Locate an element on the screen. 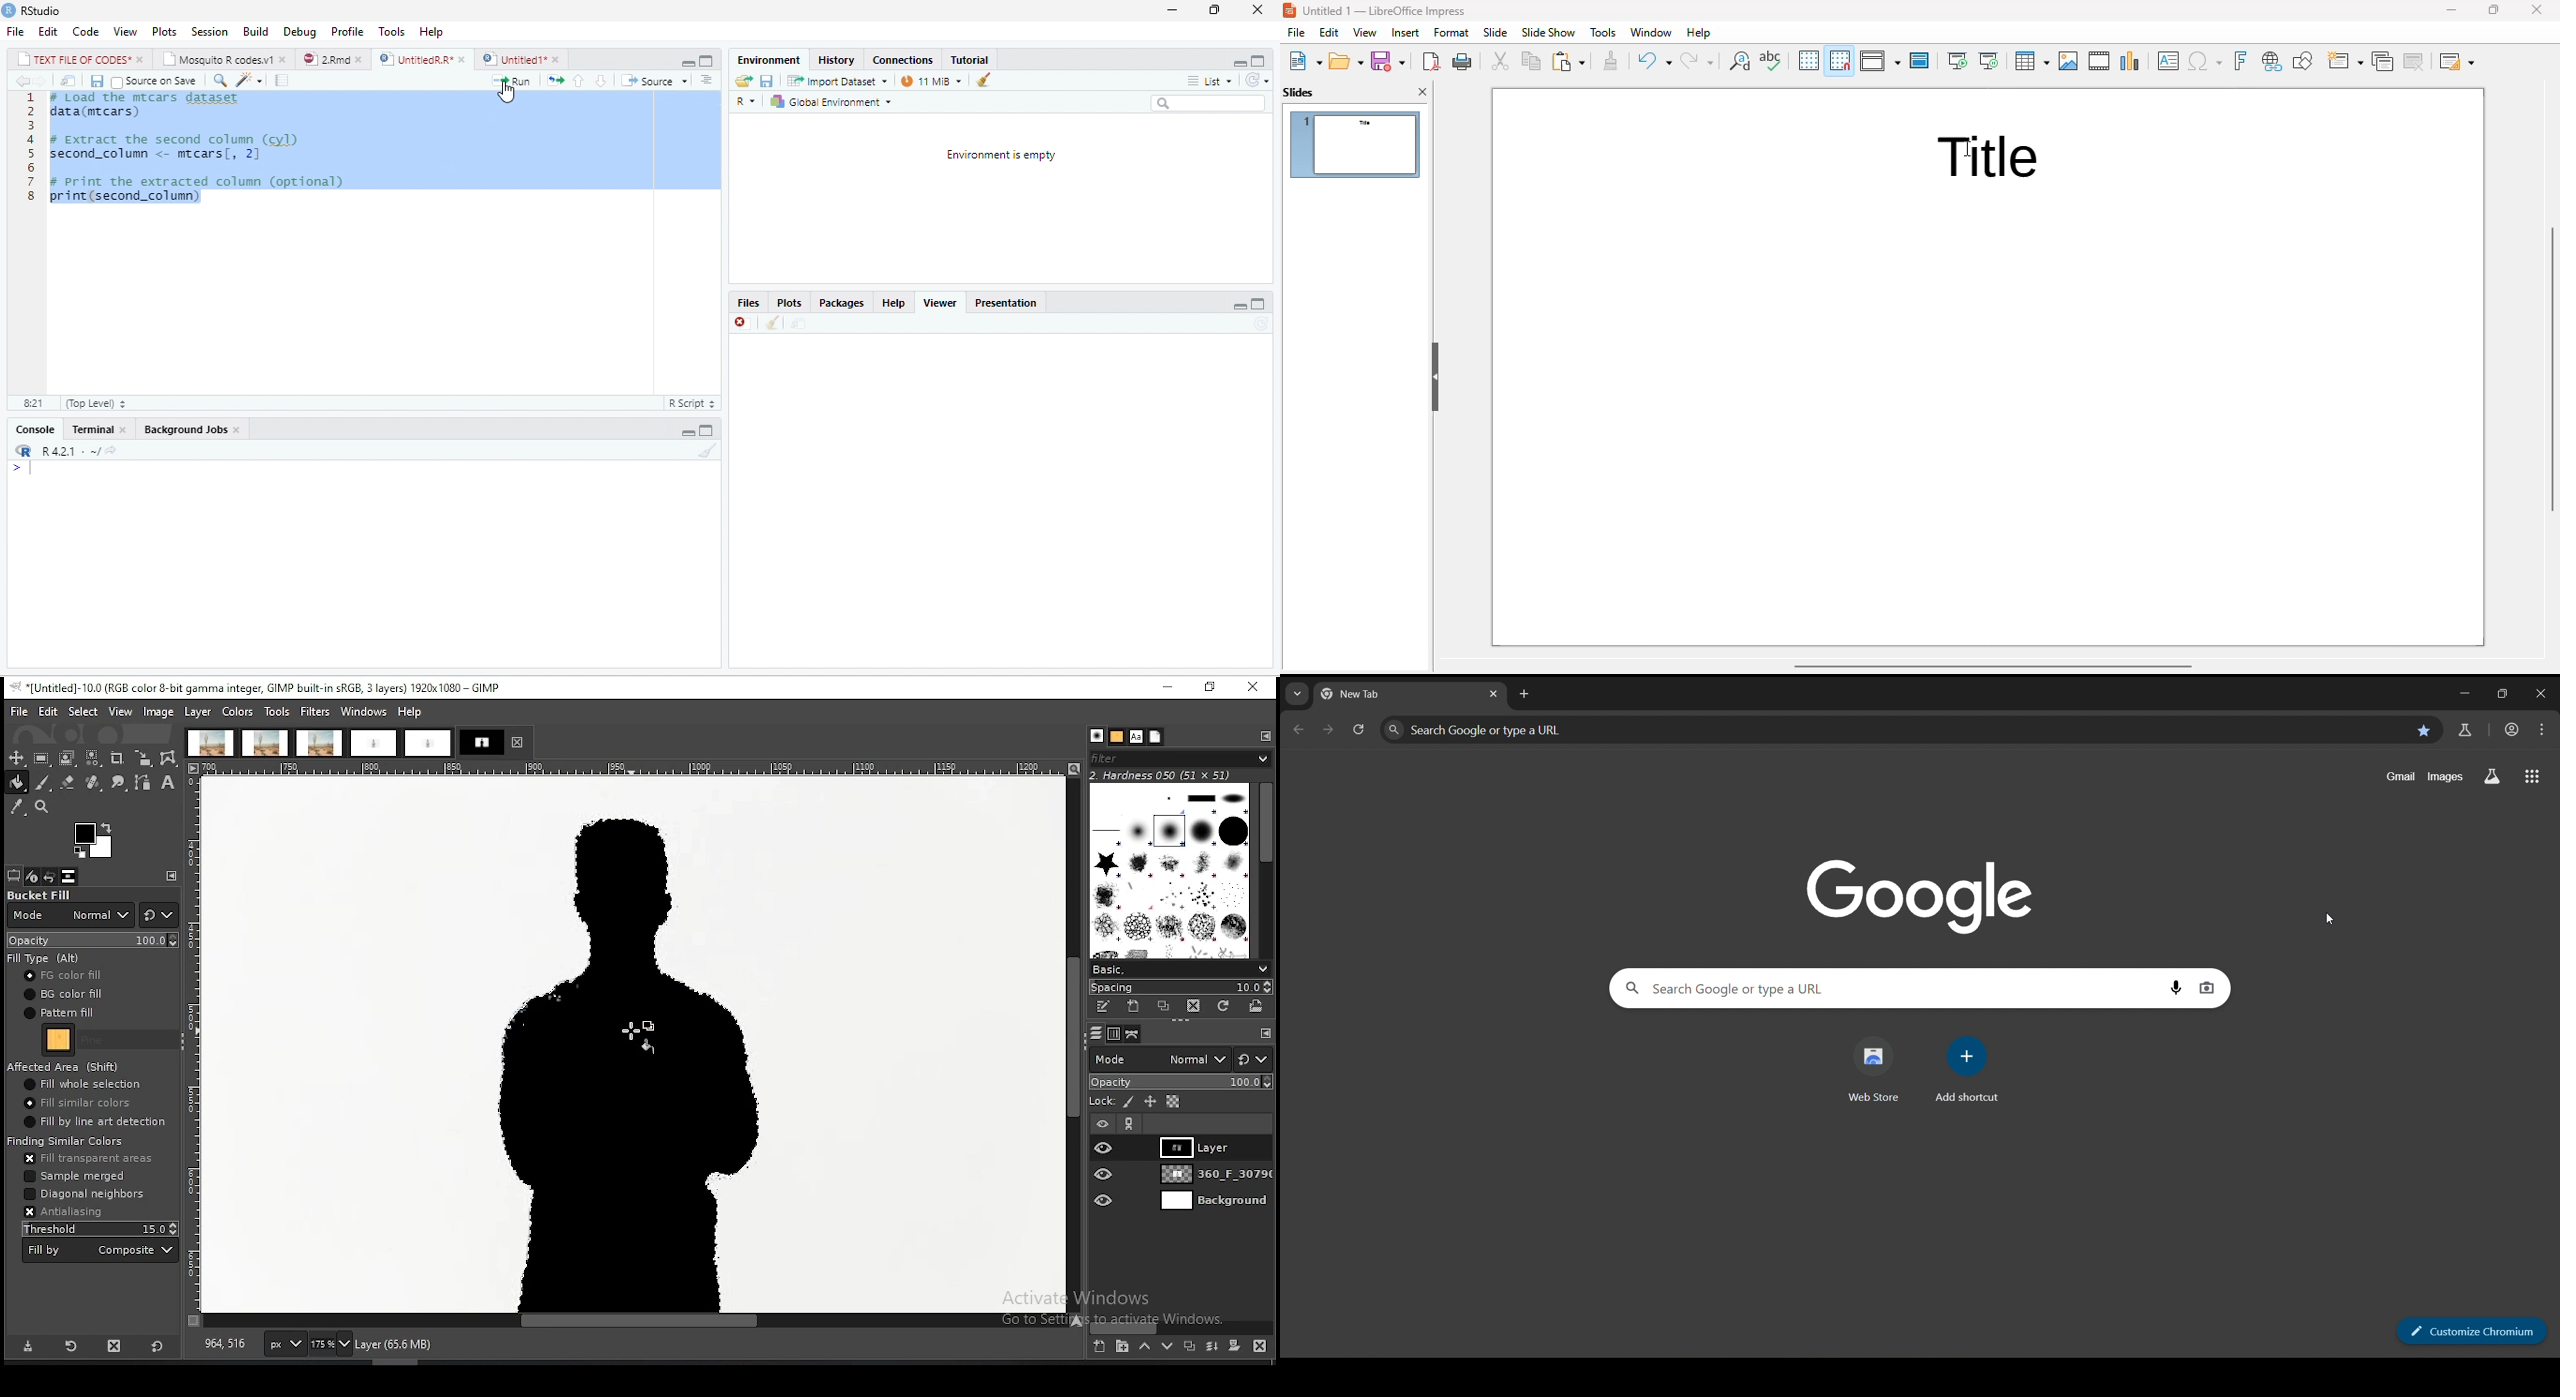 This screenshot has width=2576, height=1400. colors is located at coordinates (95, 841).